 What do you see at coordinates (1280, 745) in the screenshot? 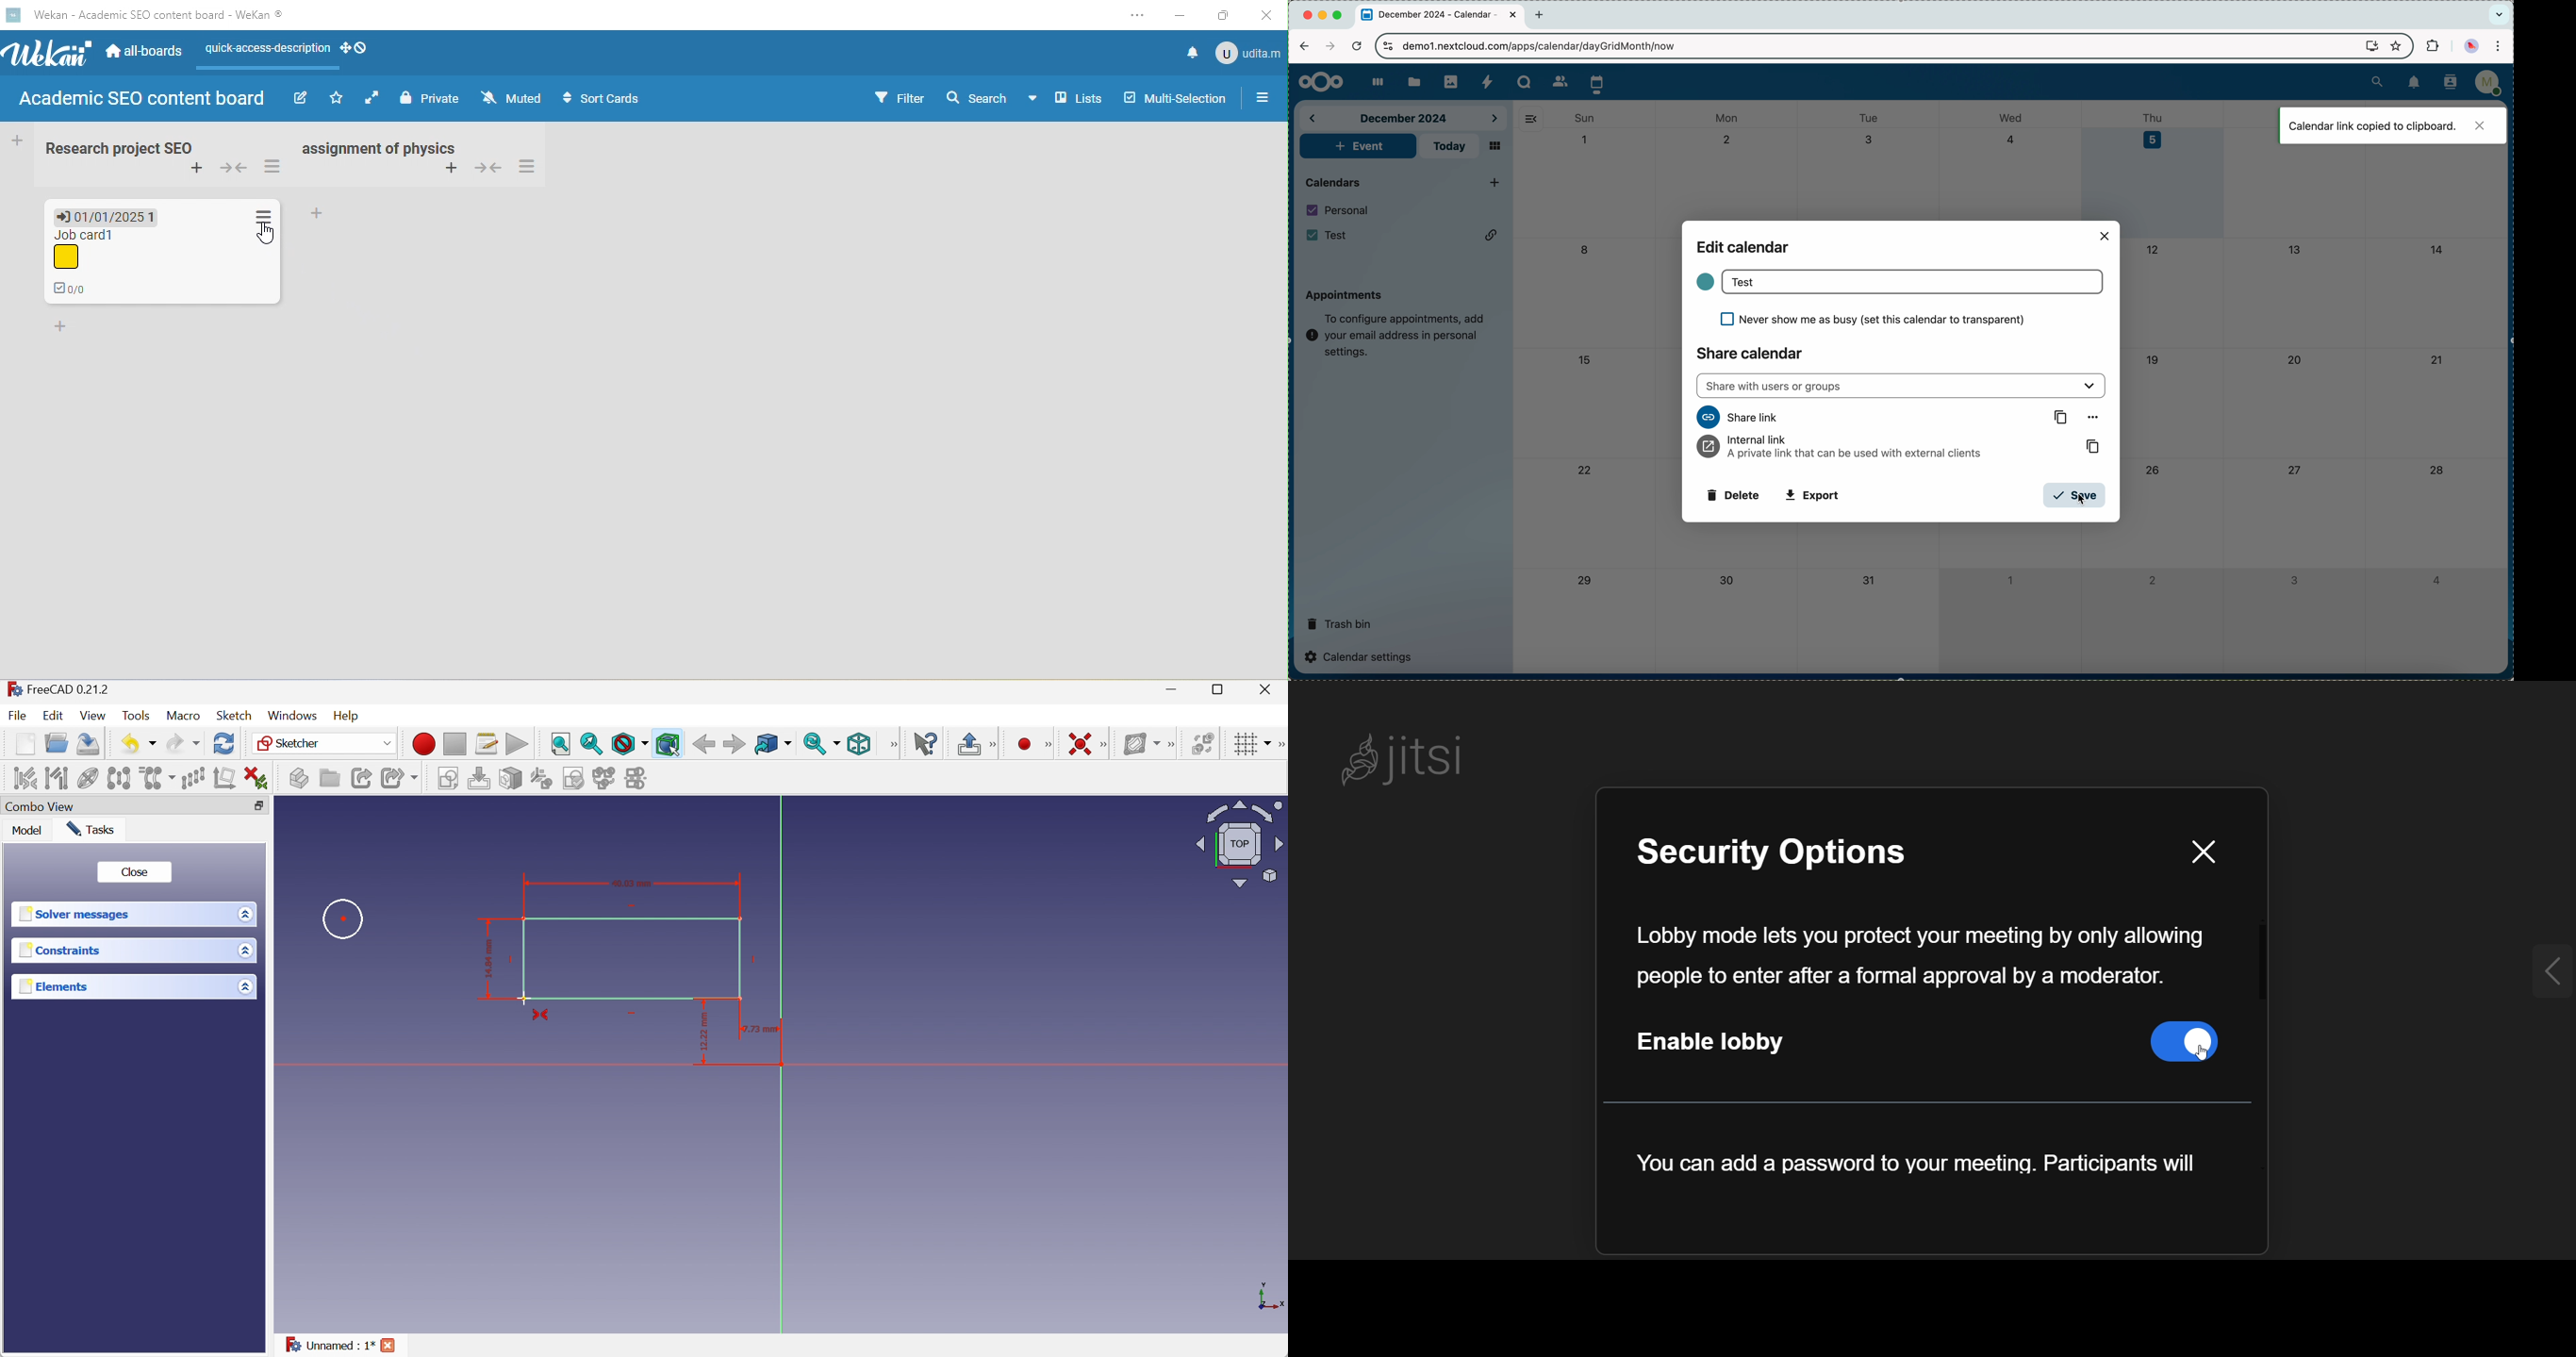
I see `[Sketcher edit tools]` at bounding box center [1280, 745].